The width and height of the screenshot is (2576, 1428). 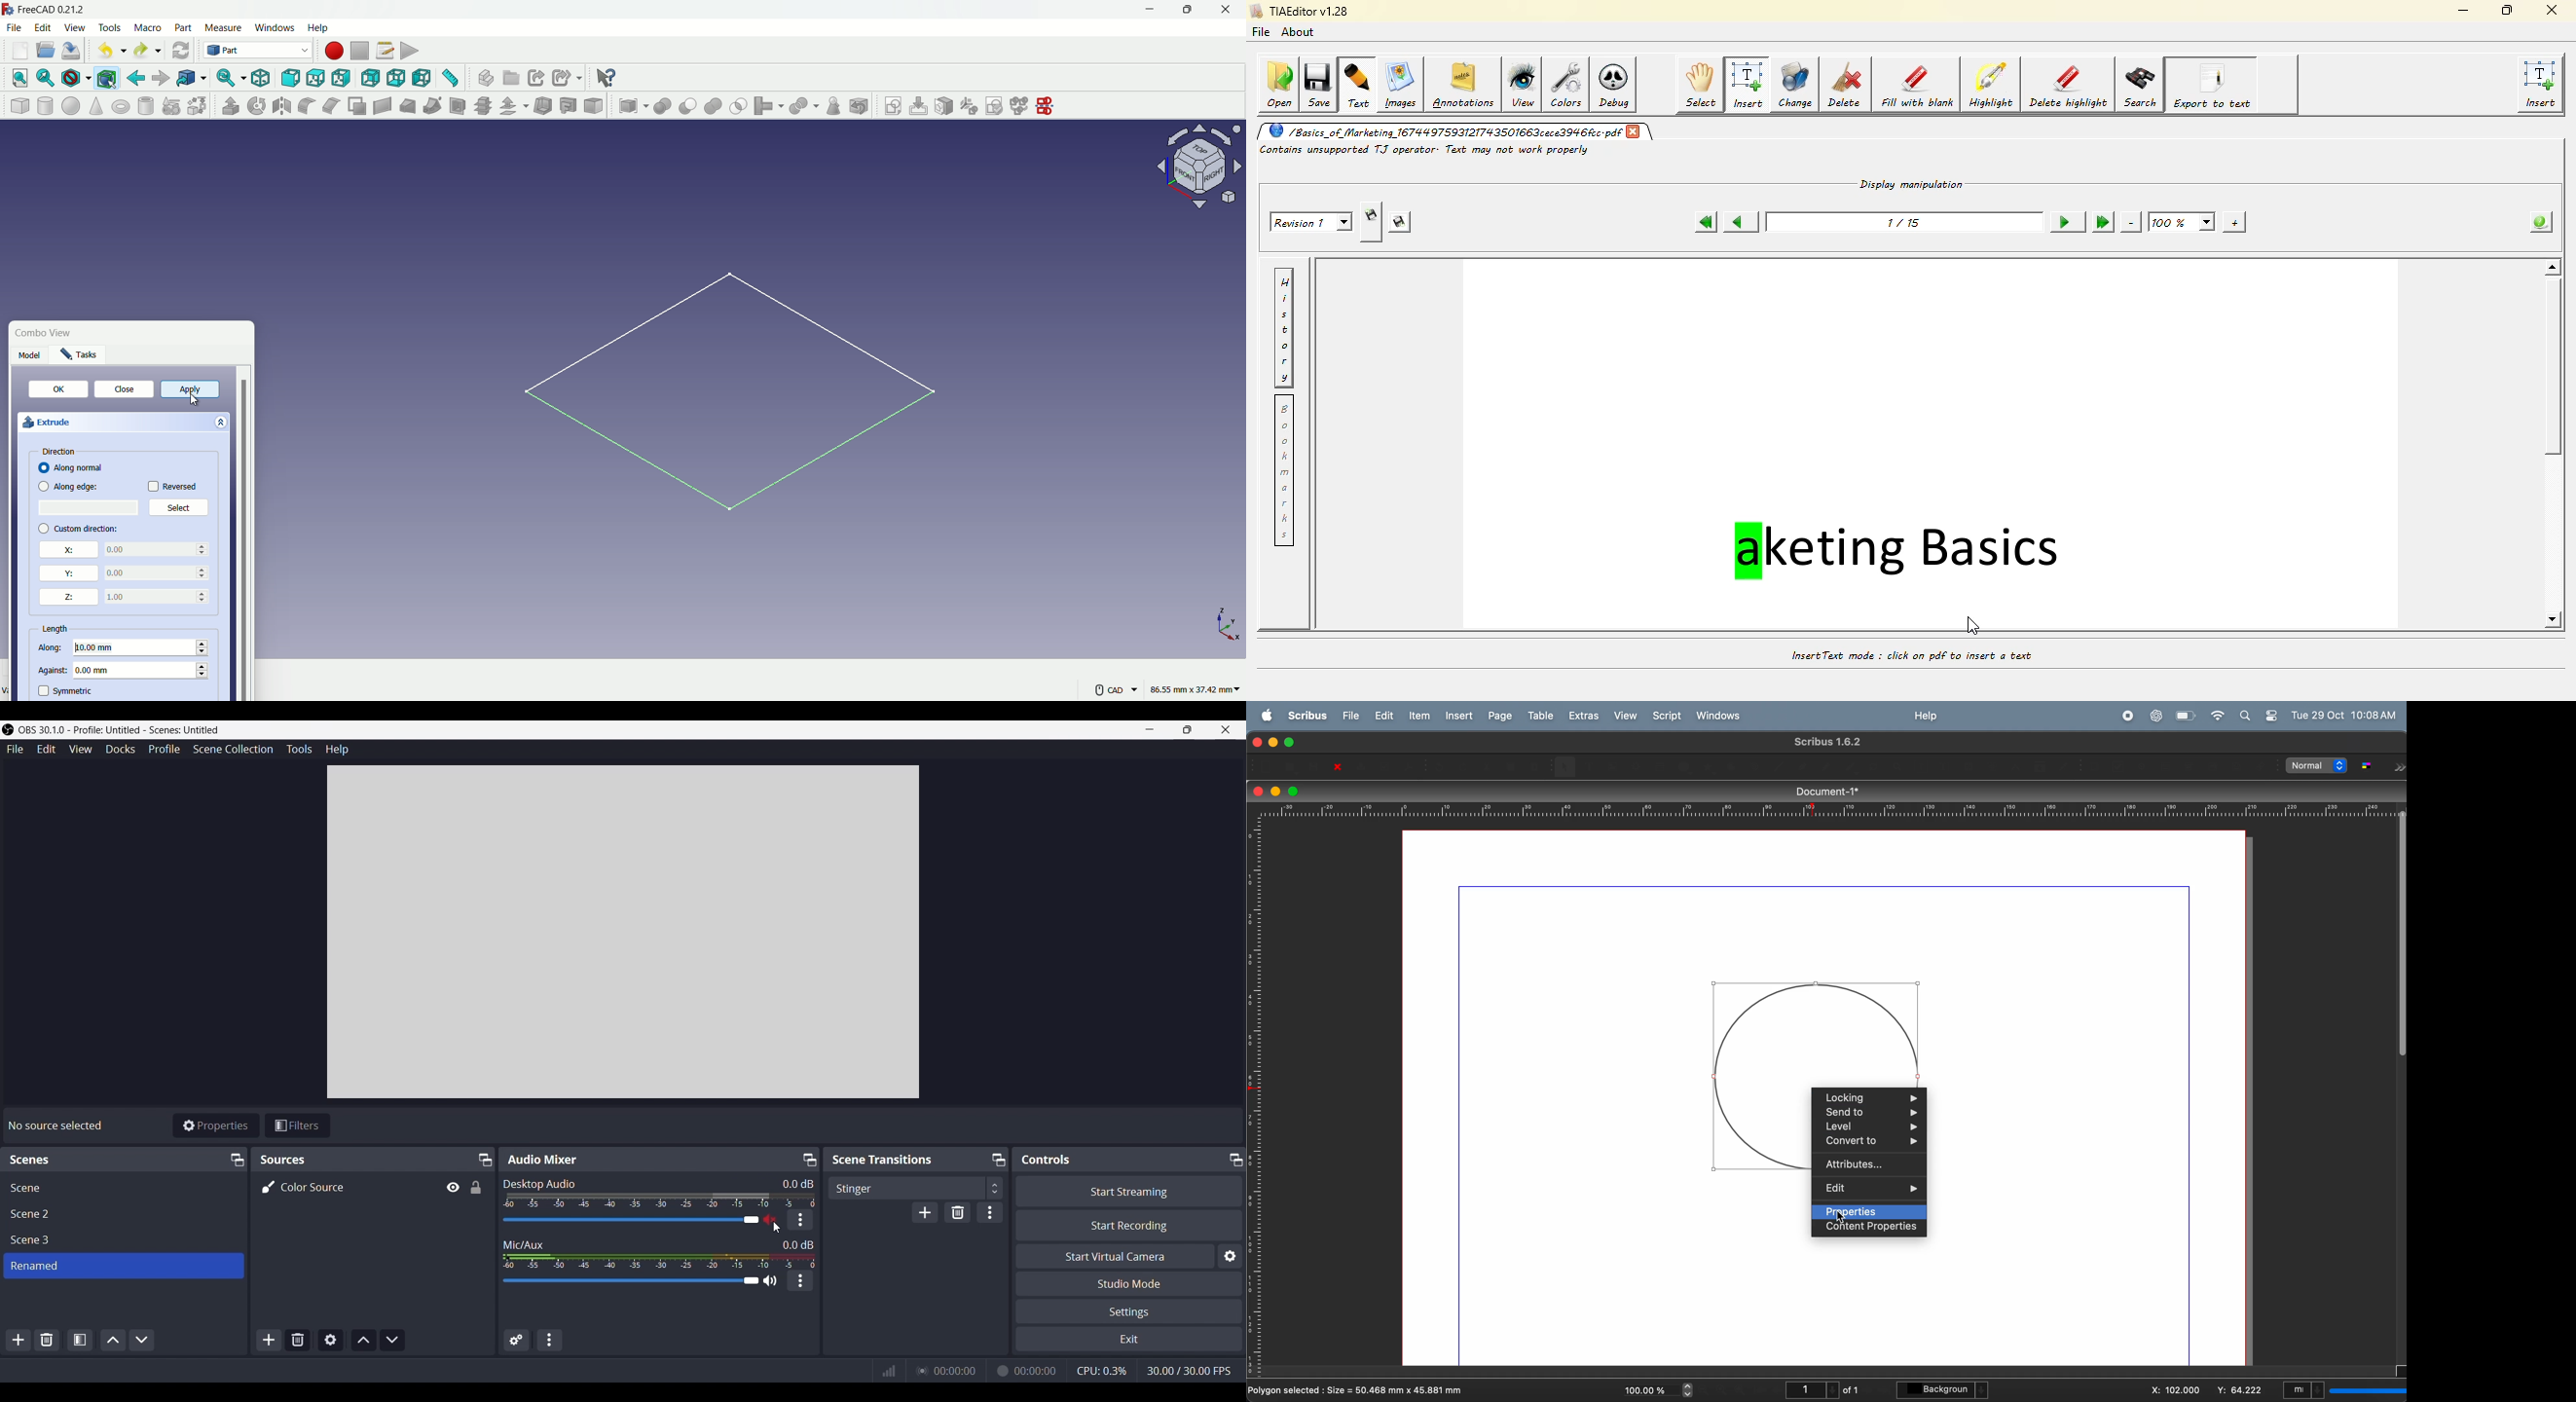 I want to click on direction properties, so click(x=65, y=452).